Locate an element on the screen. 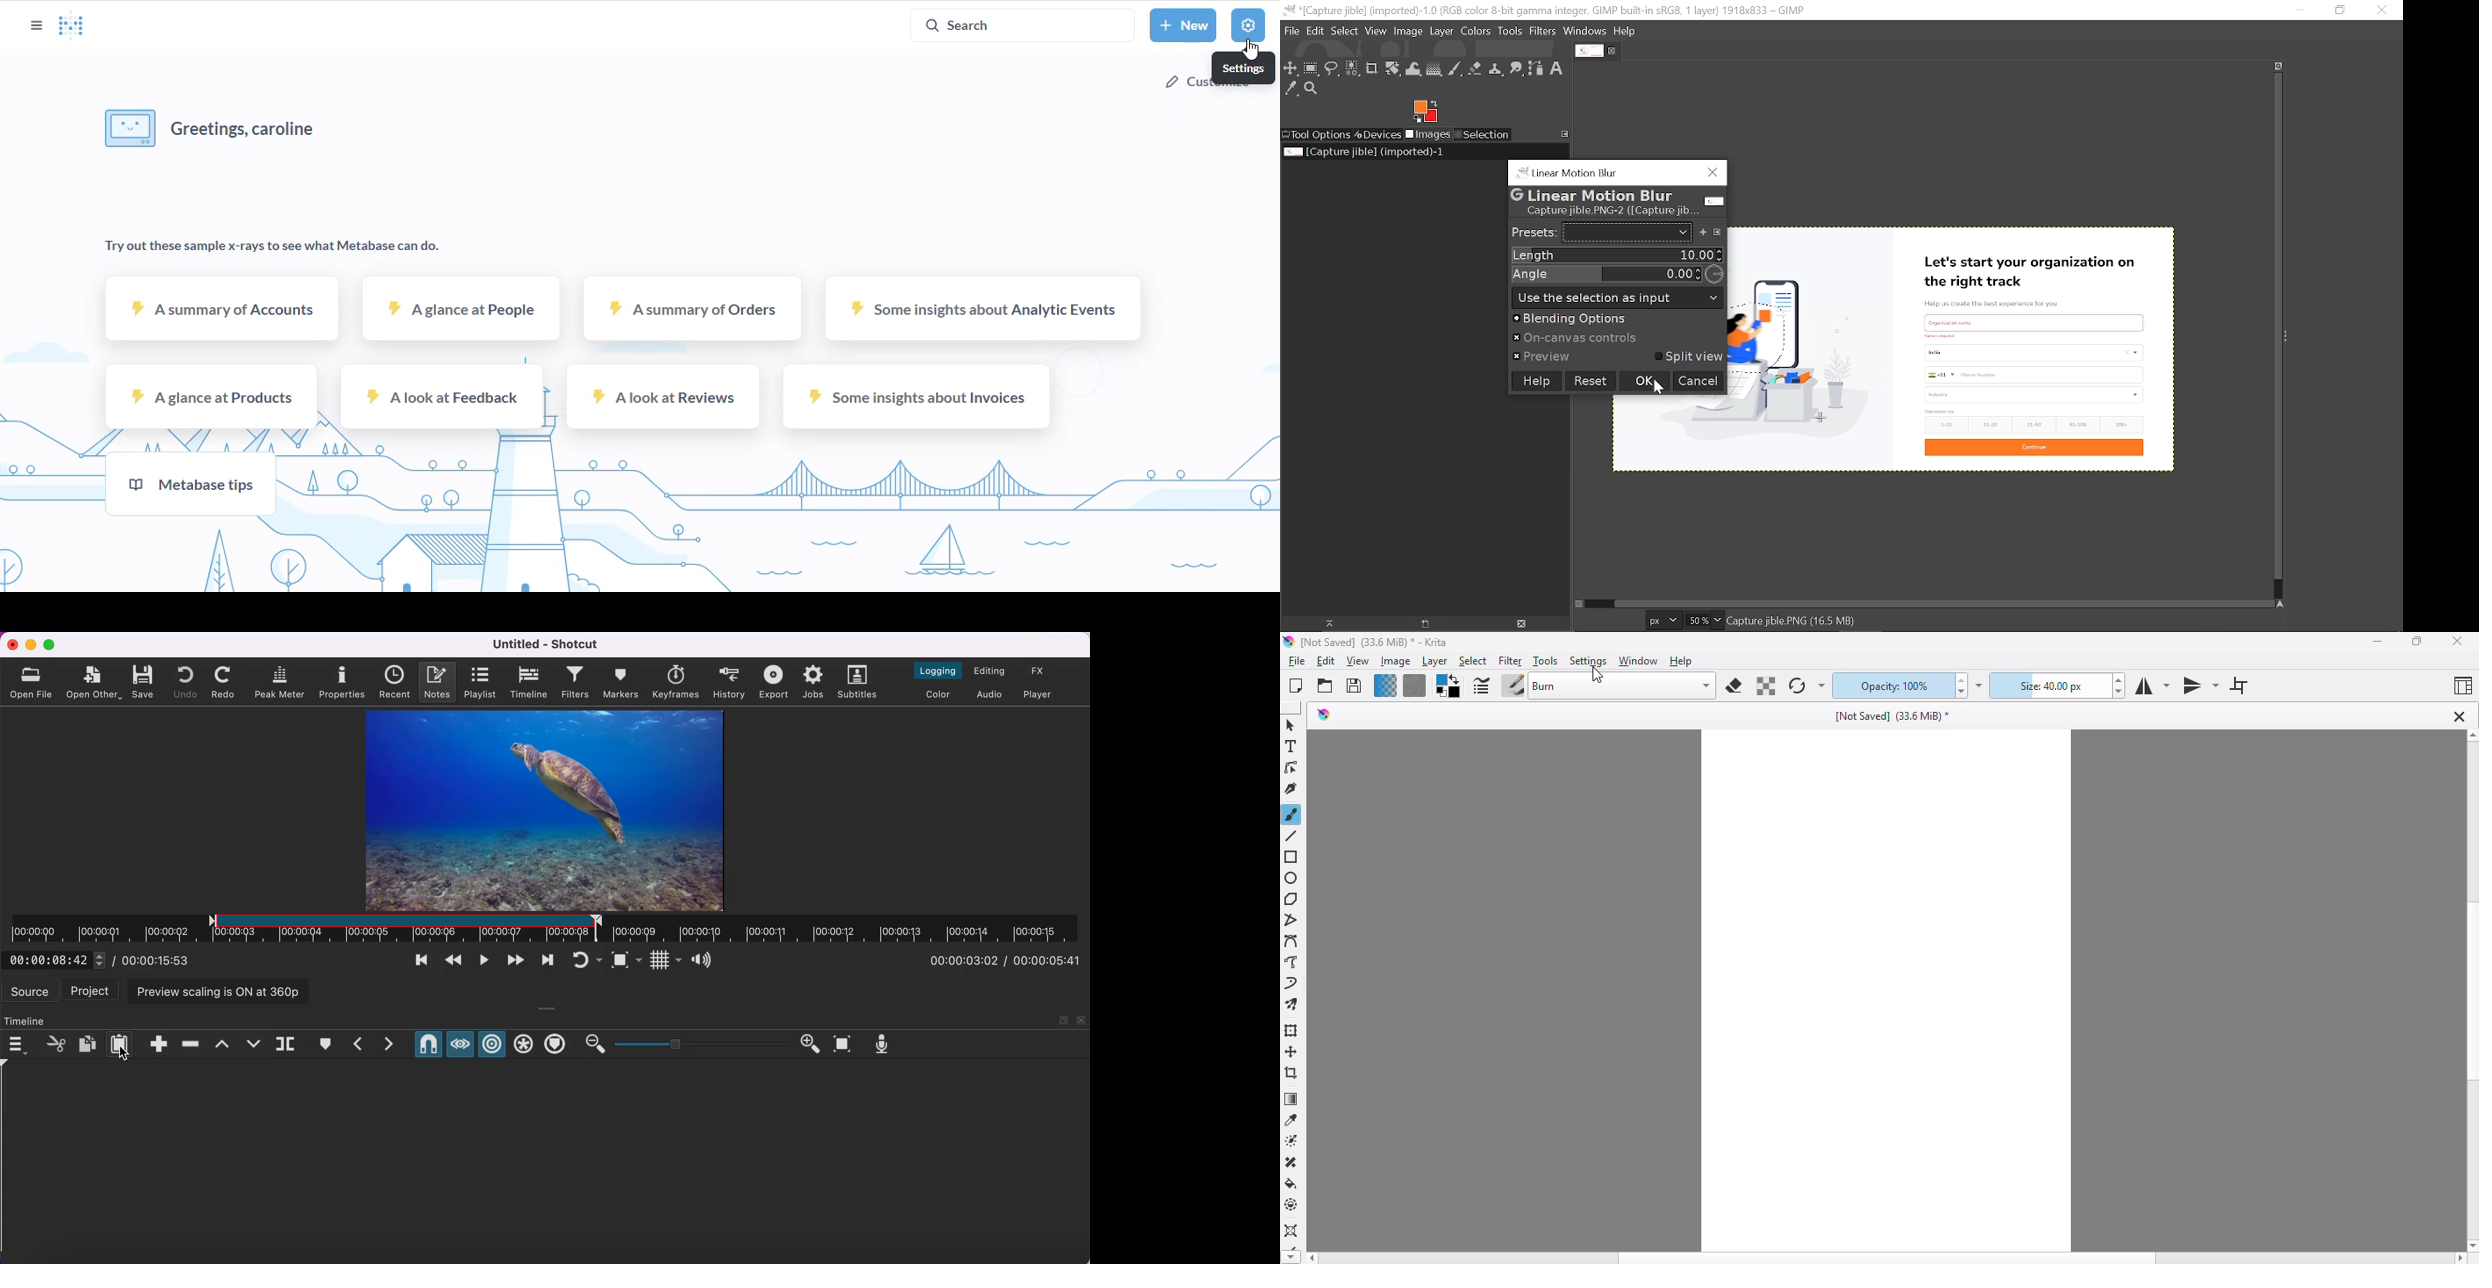 The image size is (2492, 1288). Gradient tool is located at coordinates (1434, 68).